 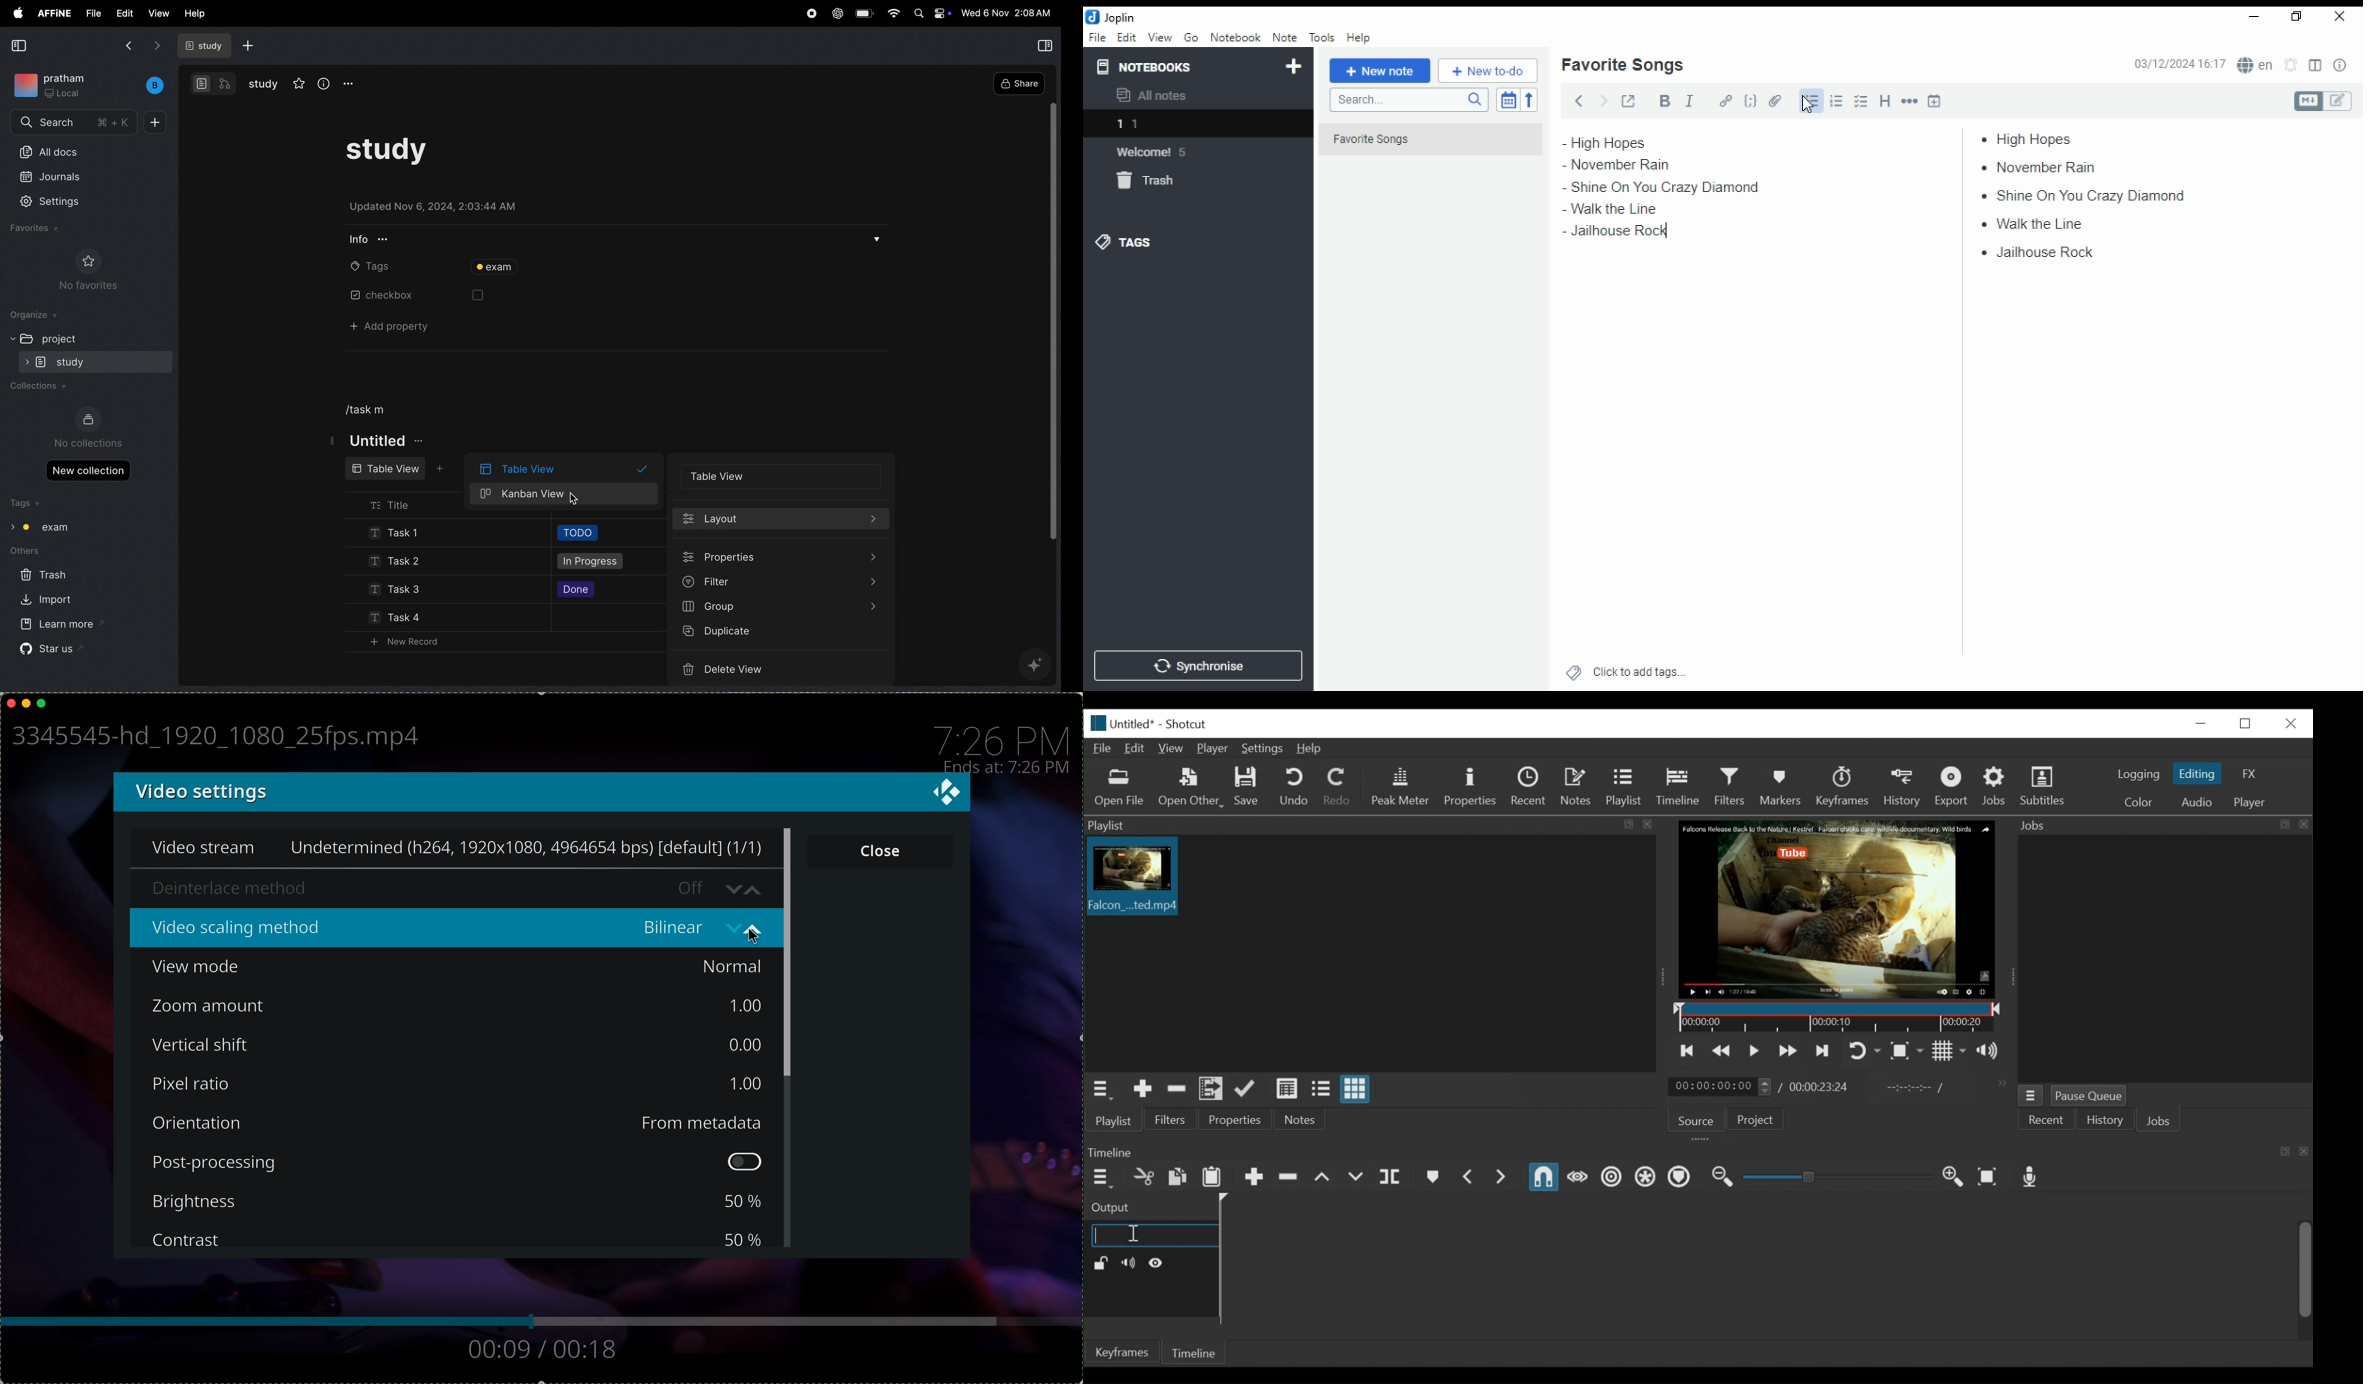 What do you see at coordinates (1126, 36) in the screenshot?
I see `edit` at bounding box center [1126, 36].